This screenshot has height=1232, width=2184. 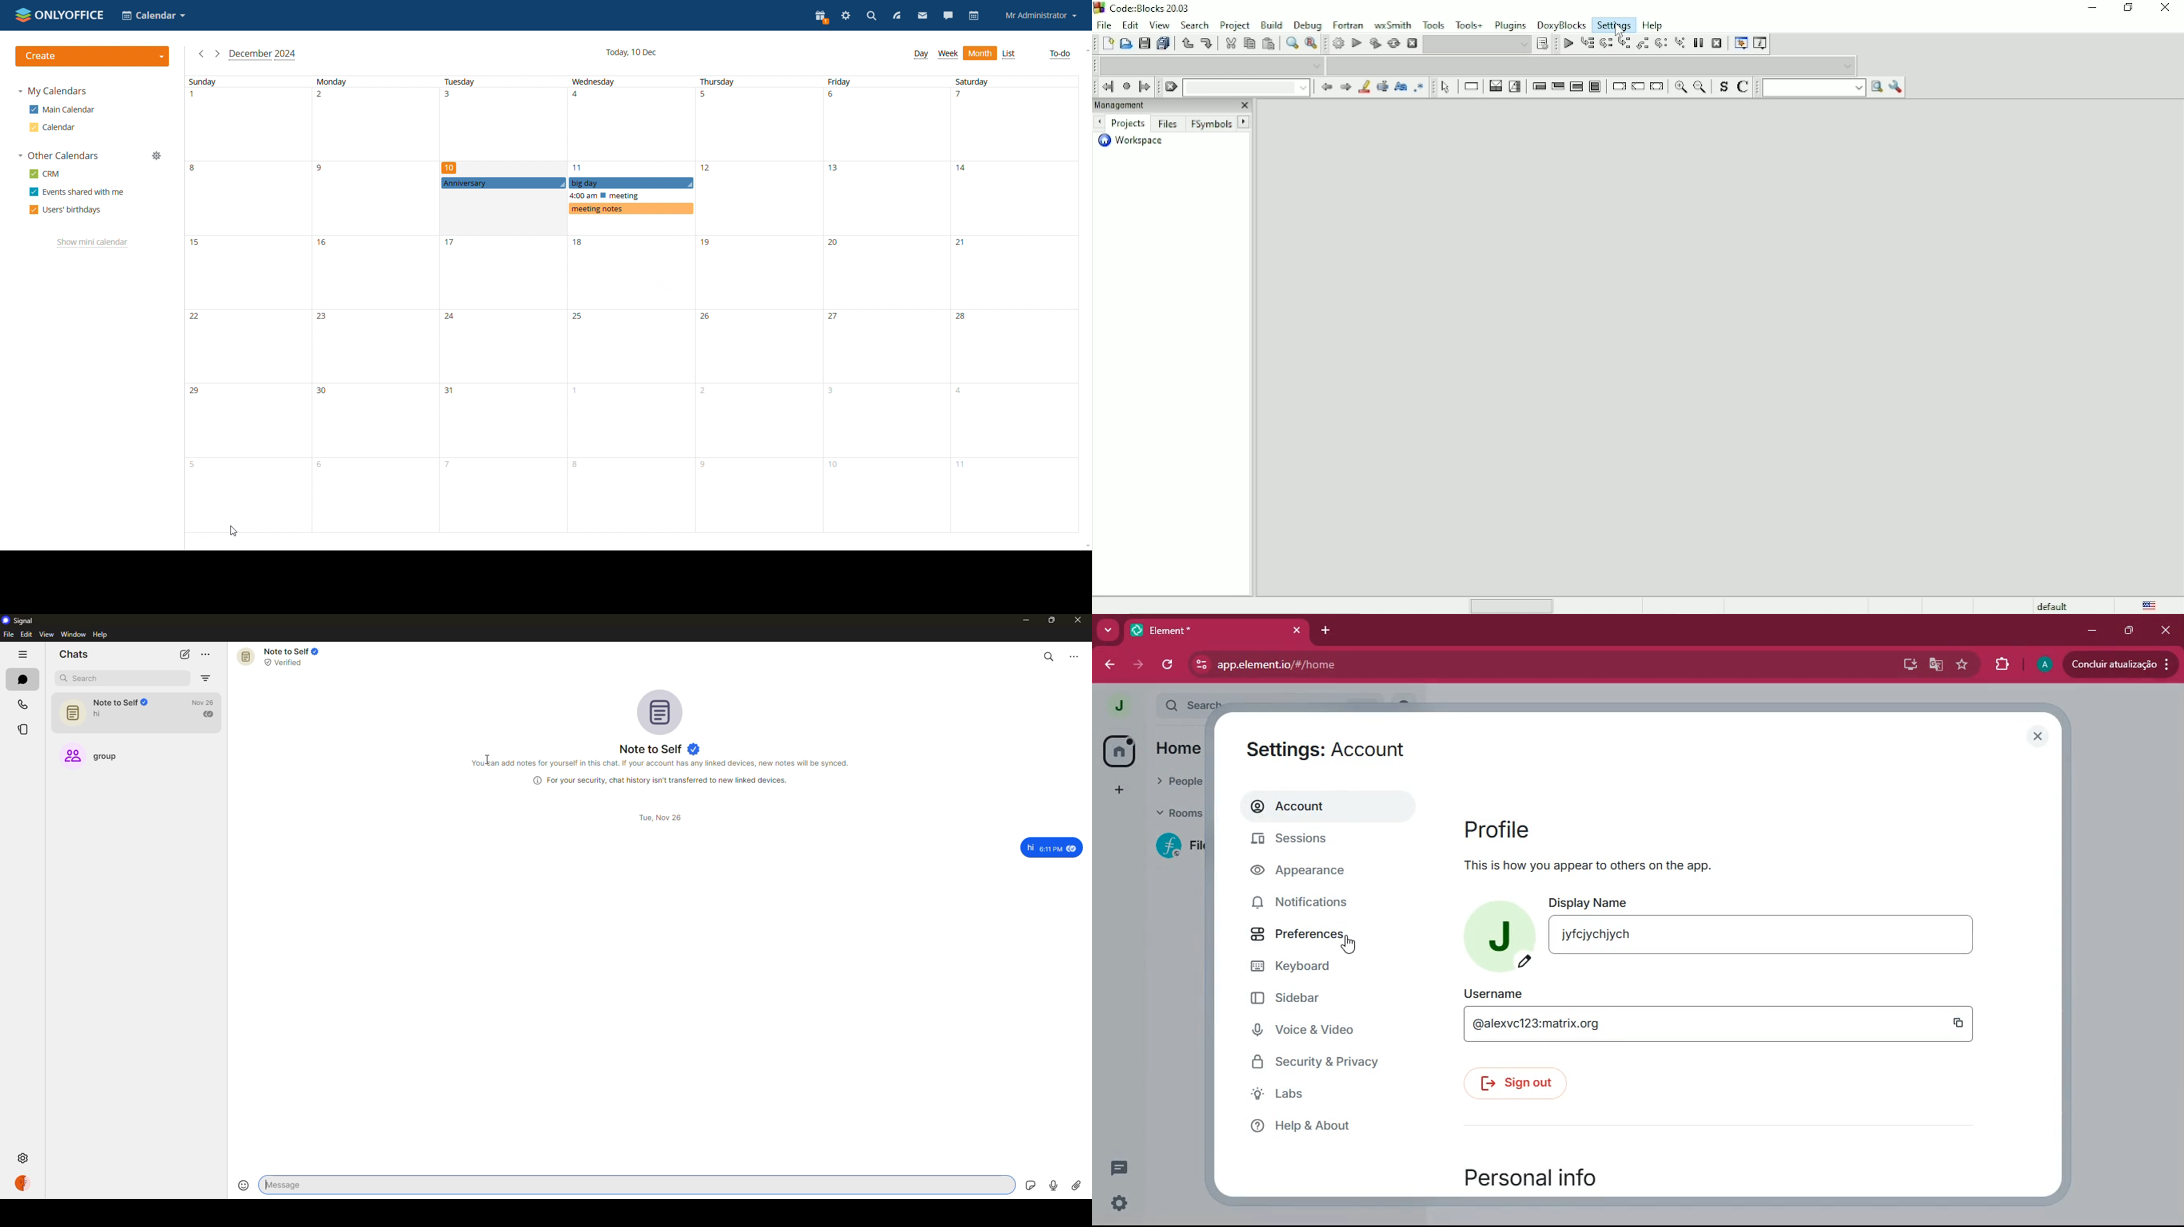 I want to click on Debug, so click(x=1306, y=24).